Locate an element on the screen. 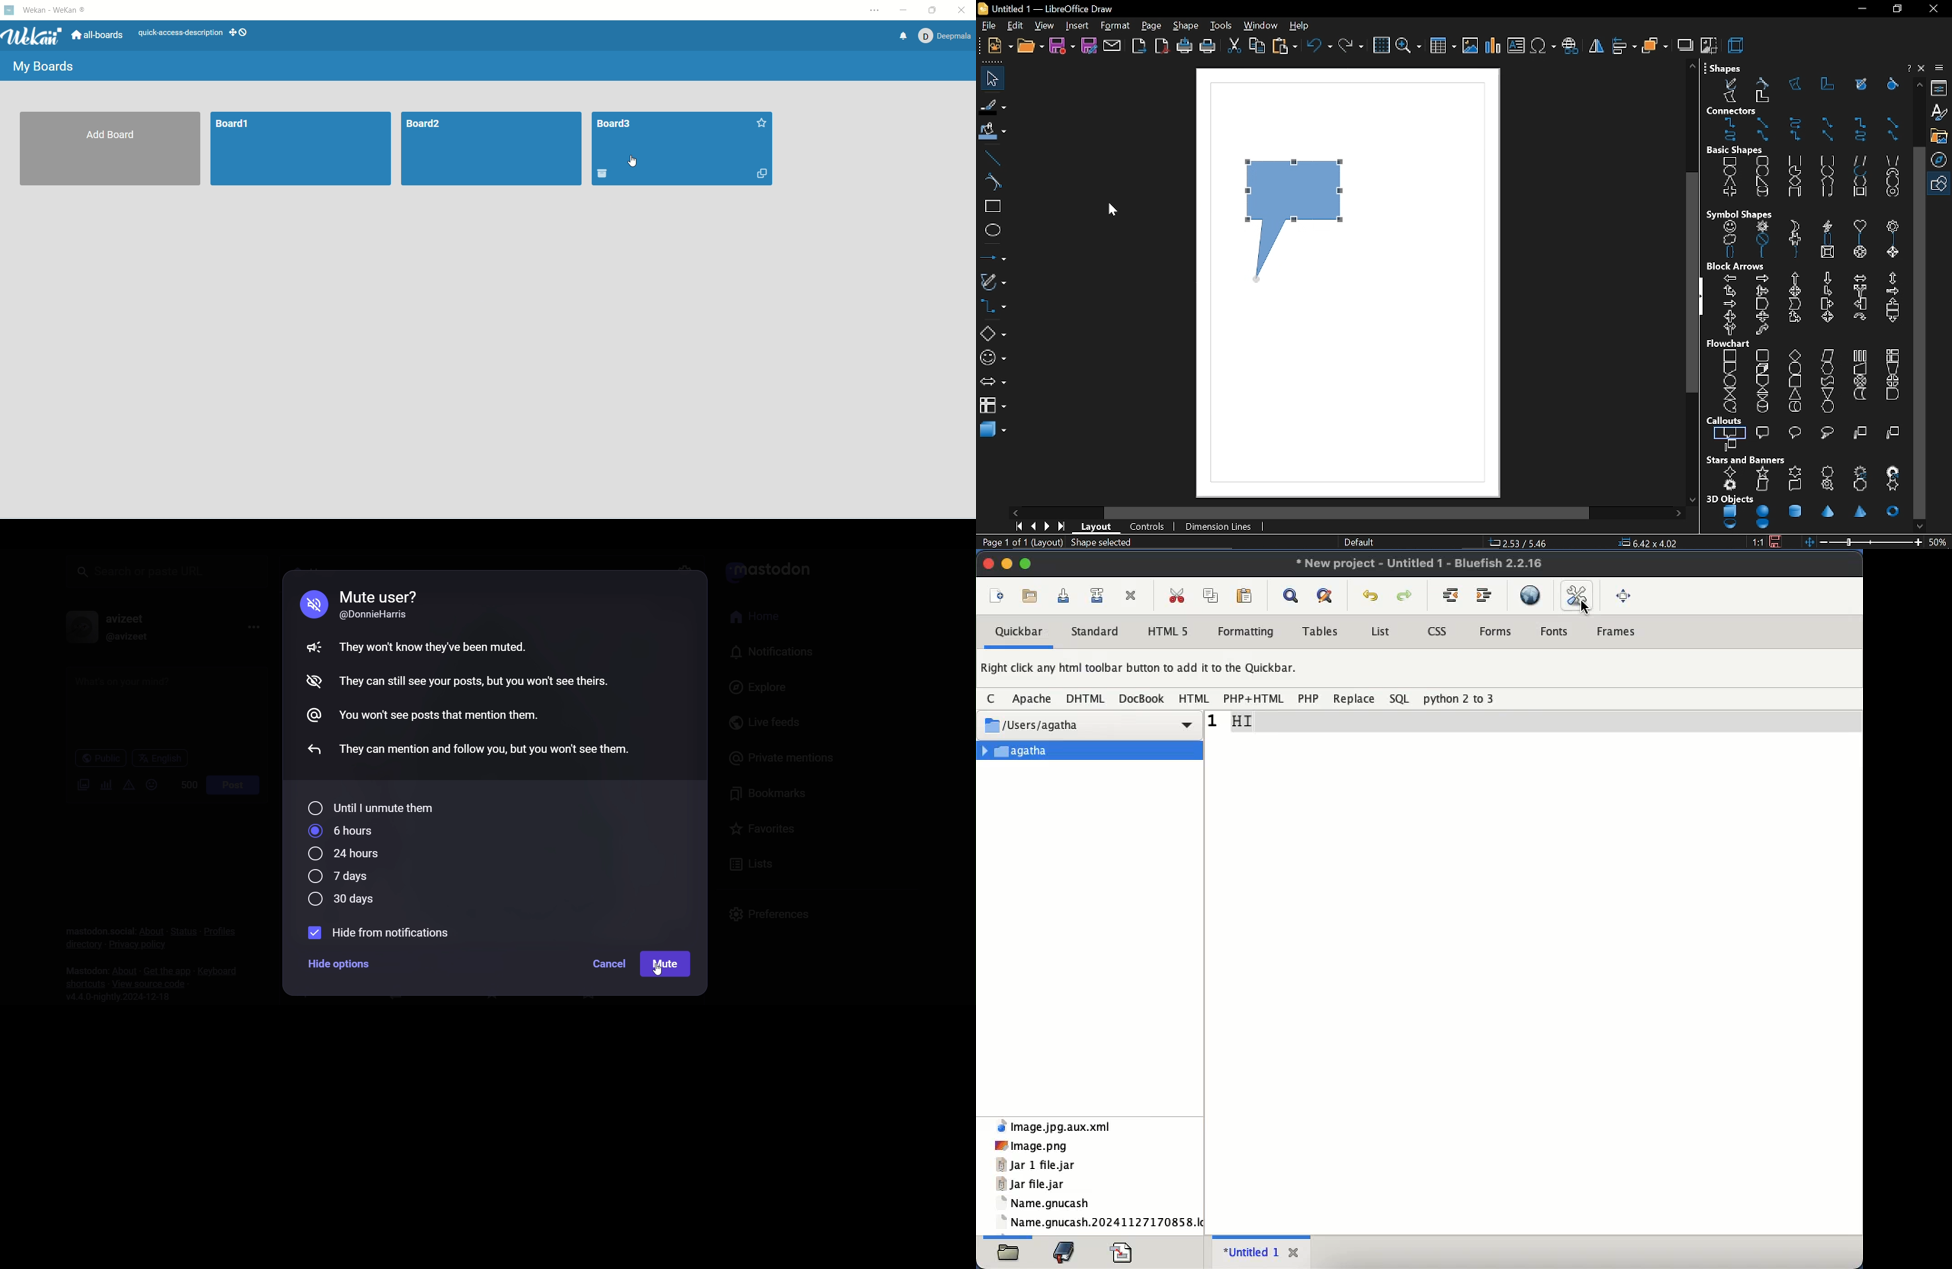 The width and height of the screenshot is (1960, 1288). grid is located at coordinates (1380, 47).